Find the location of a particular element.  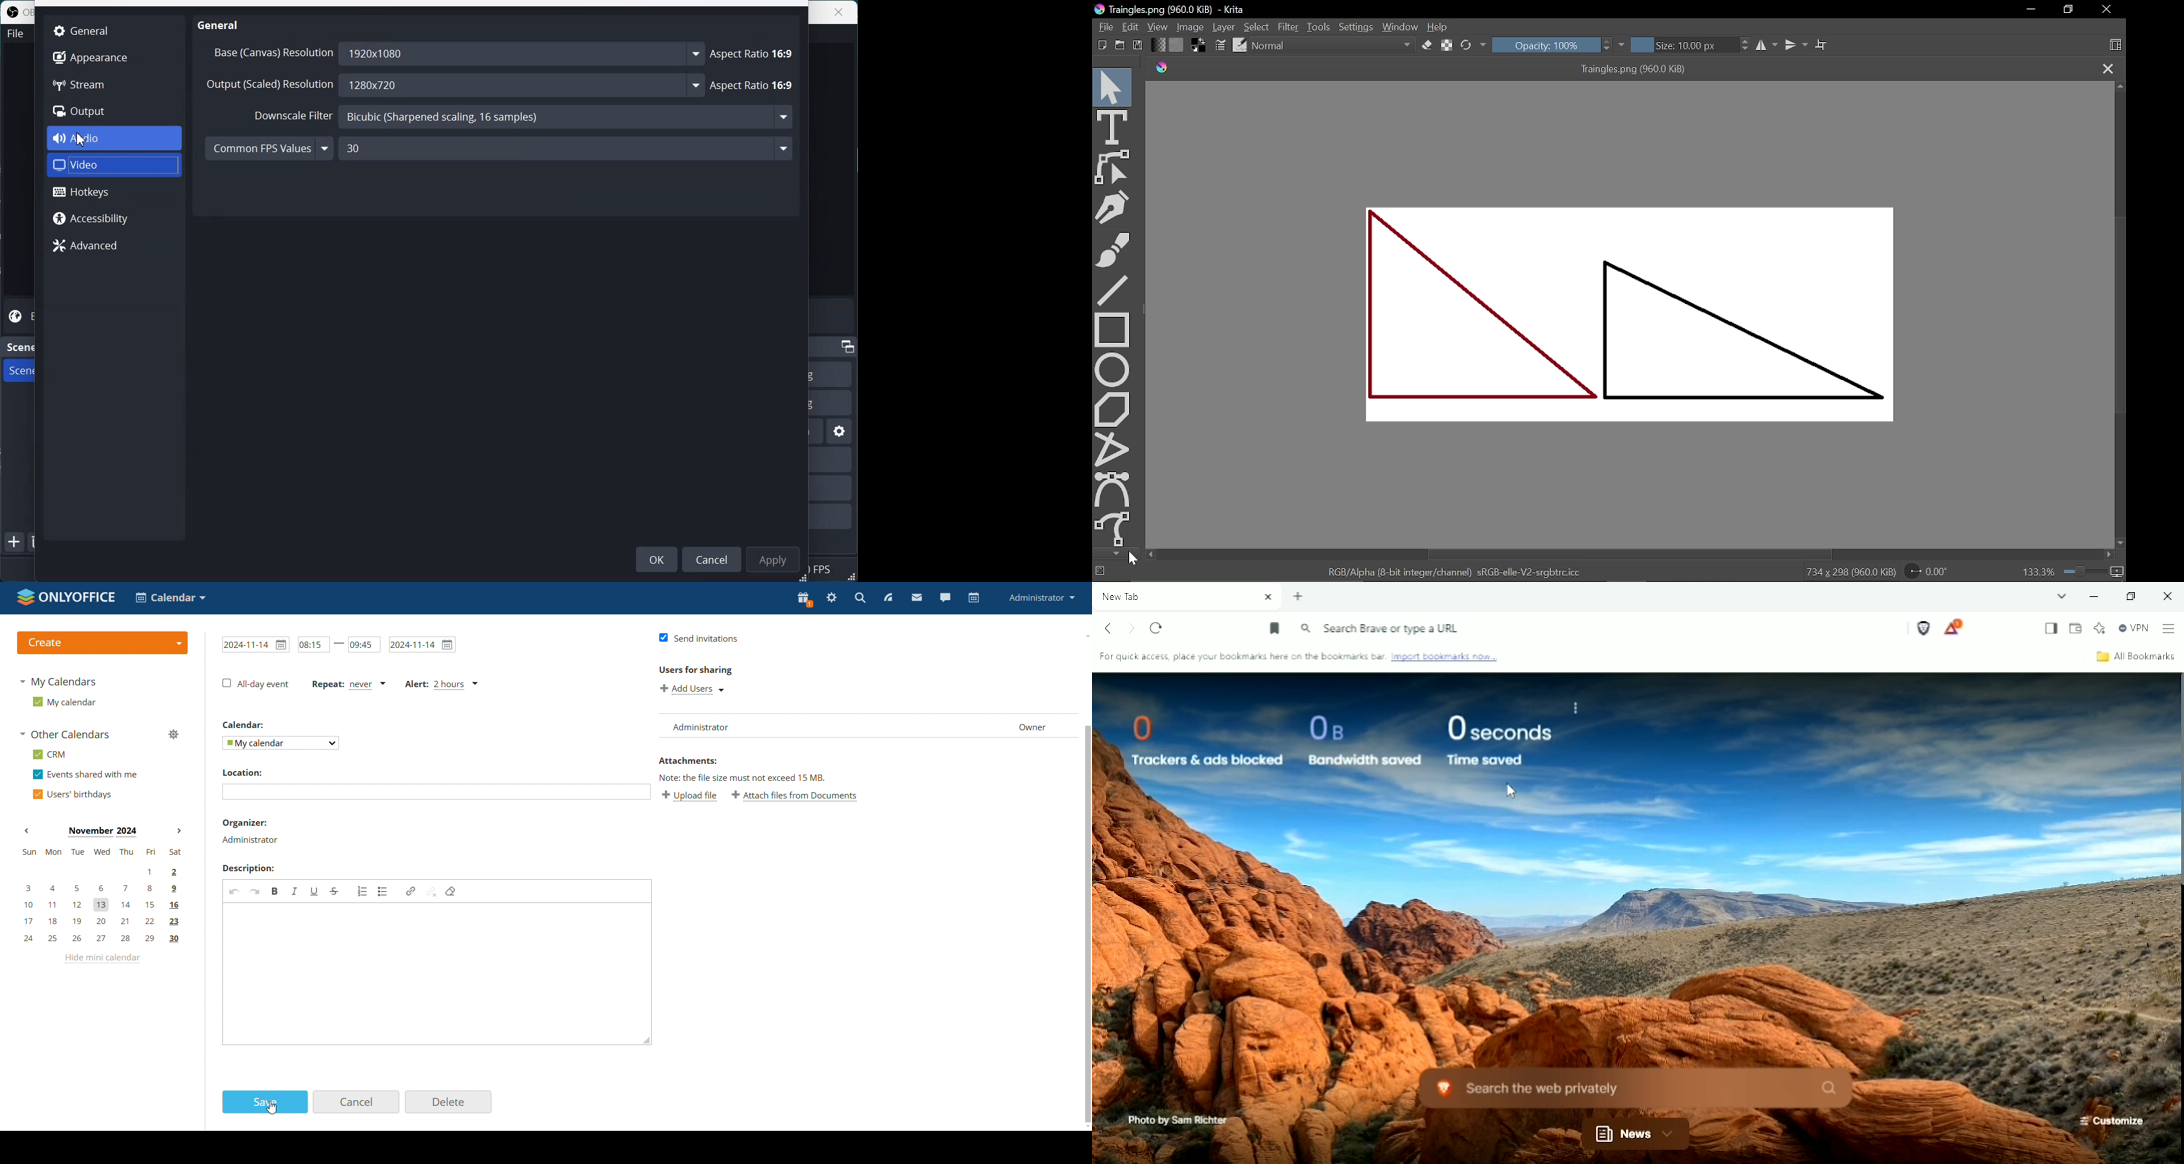

Triangles.png (960.0 KiB) is located at coordinates (1640, 70).